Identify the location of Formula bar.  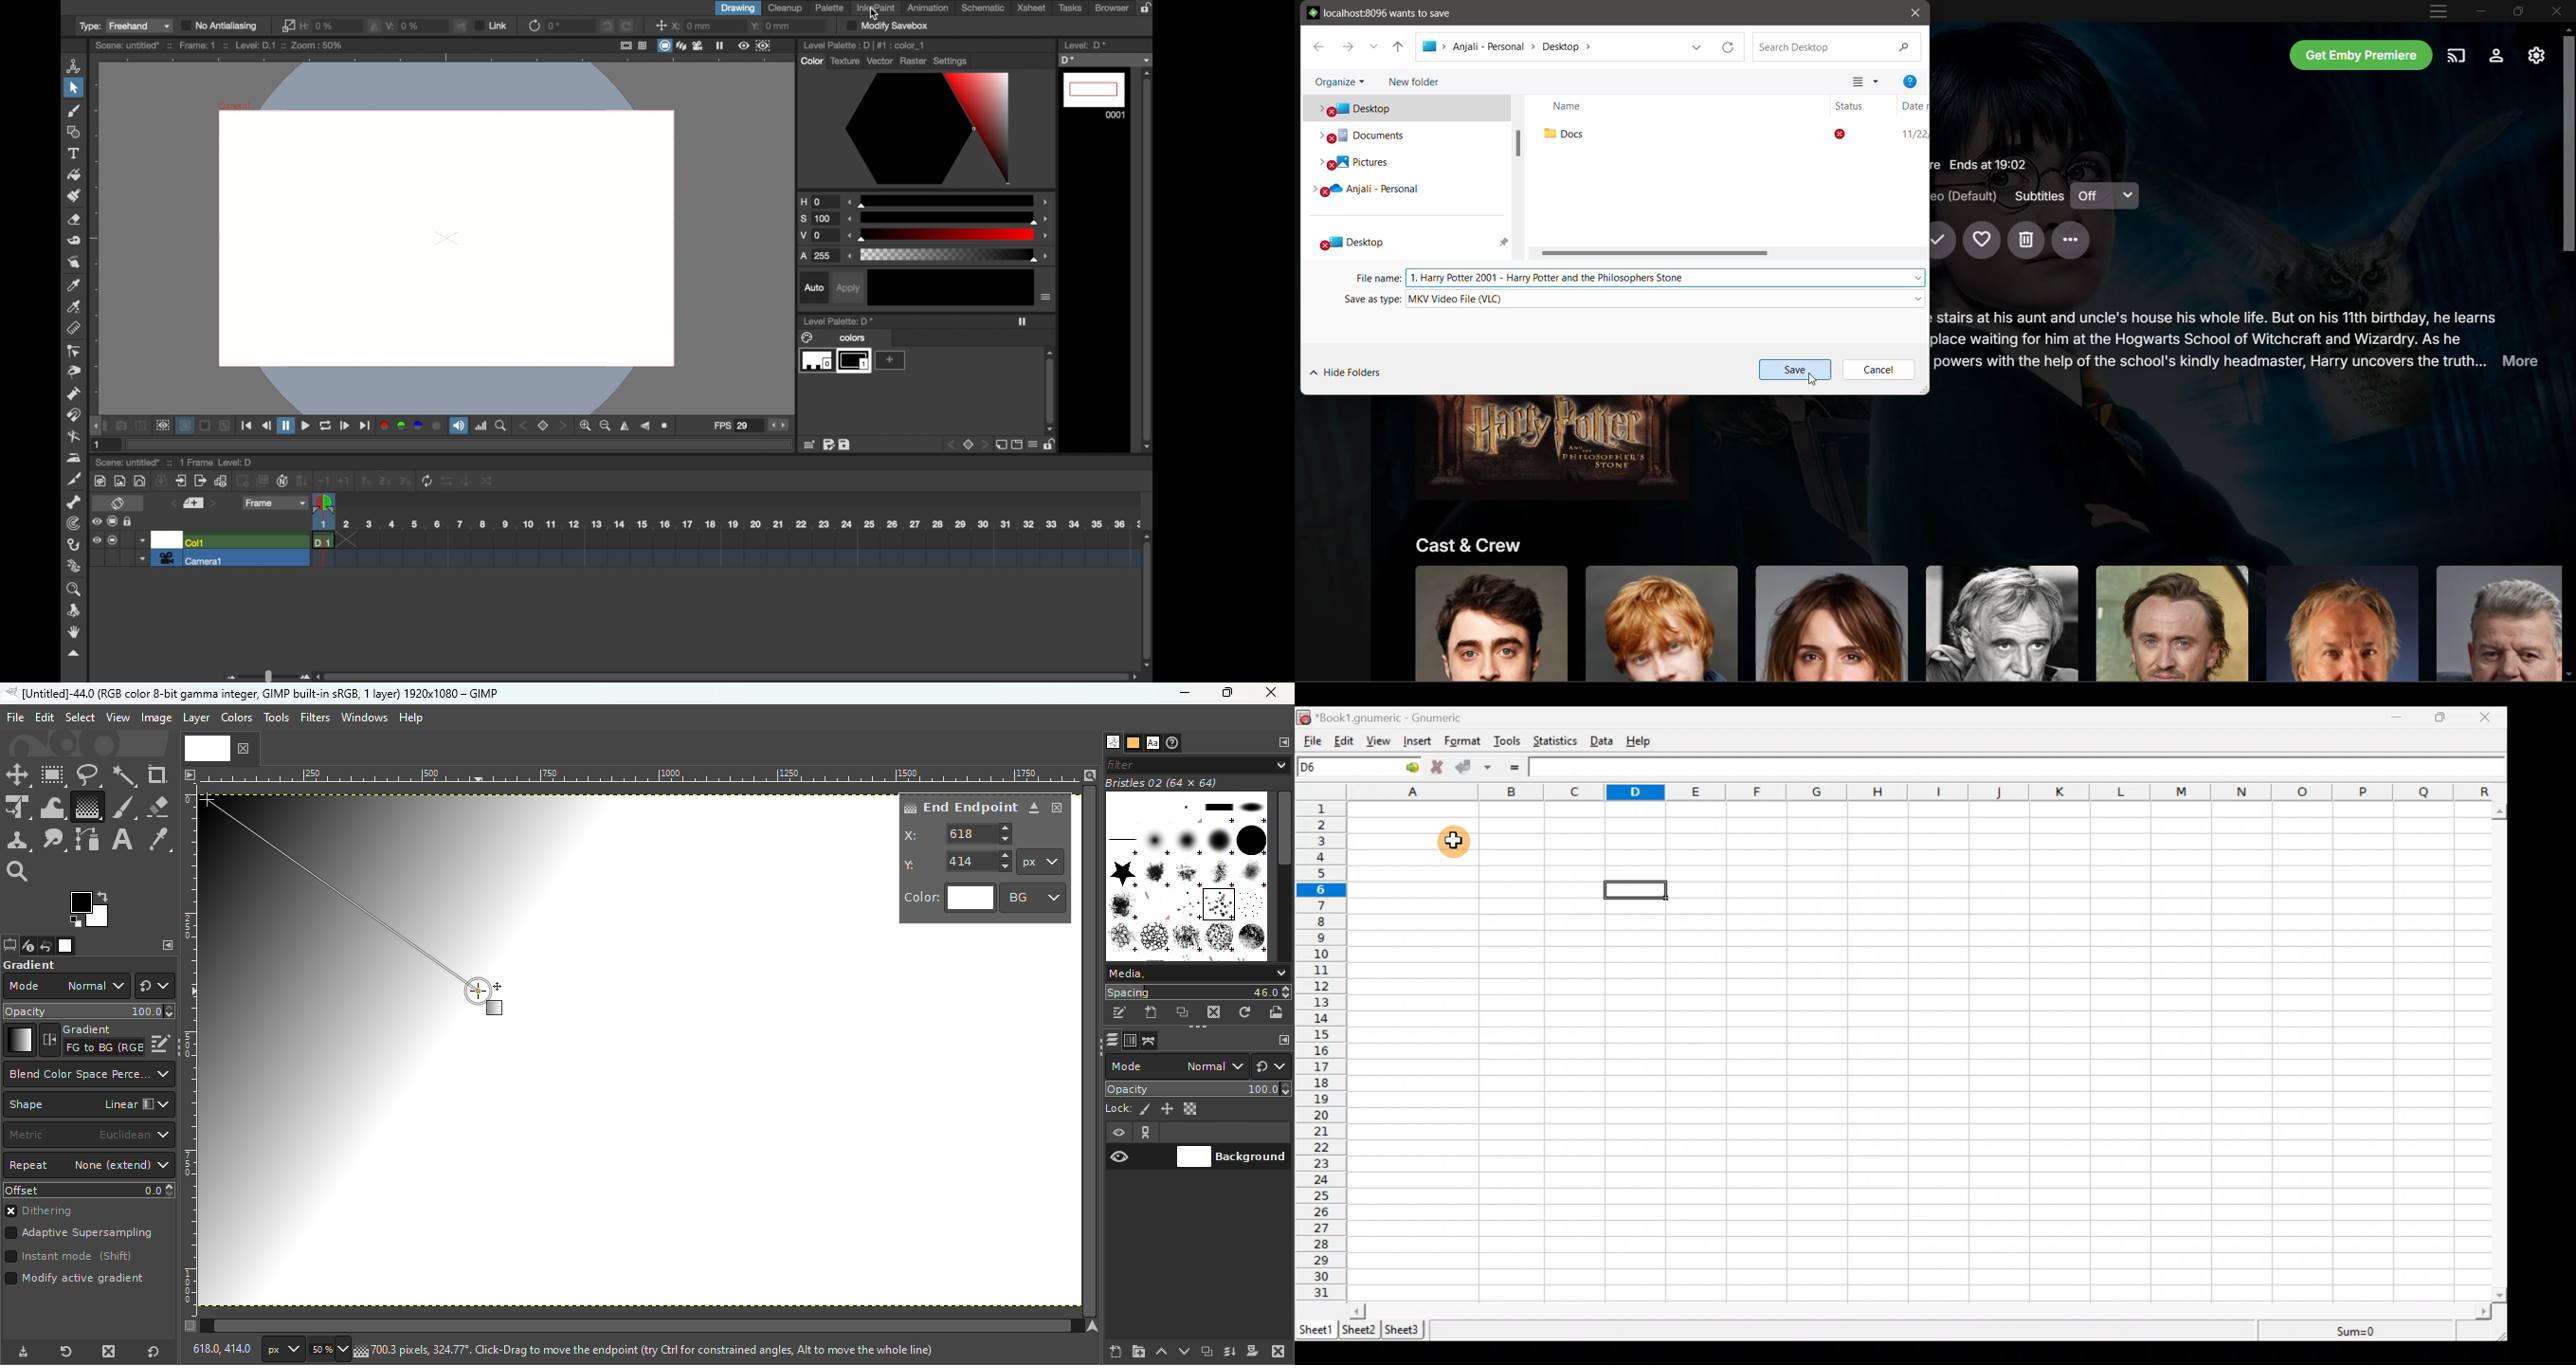
(2011, 769).